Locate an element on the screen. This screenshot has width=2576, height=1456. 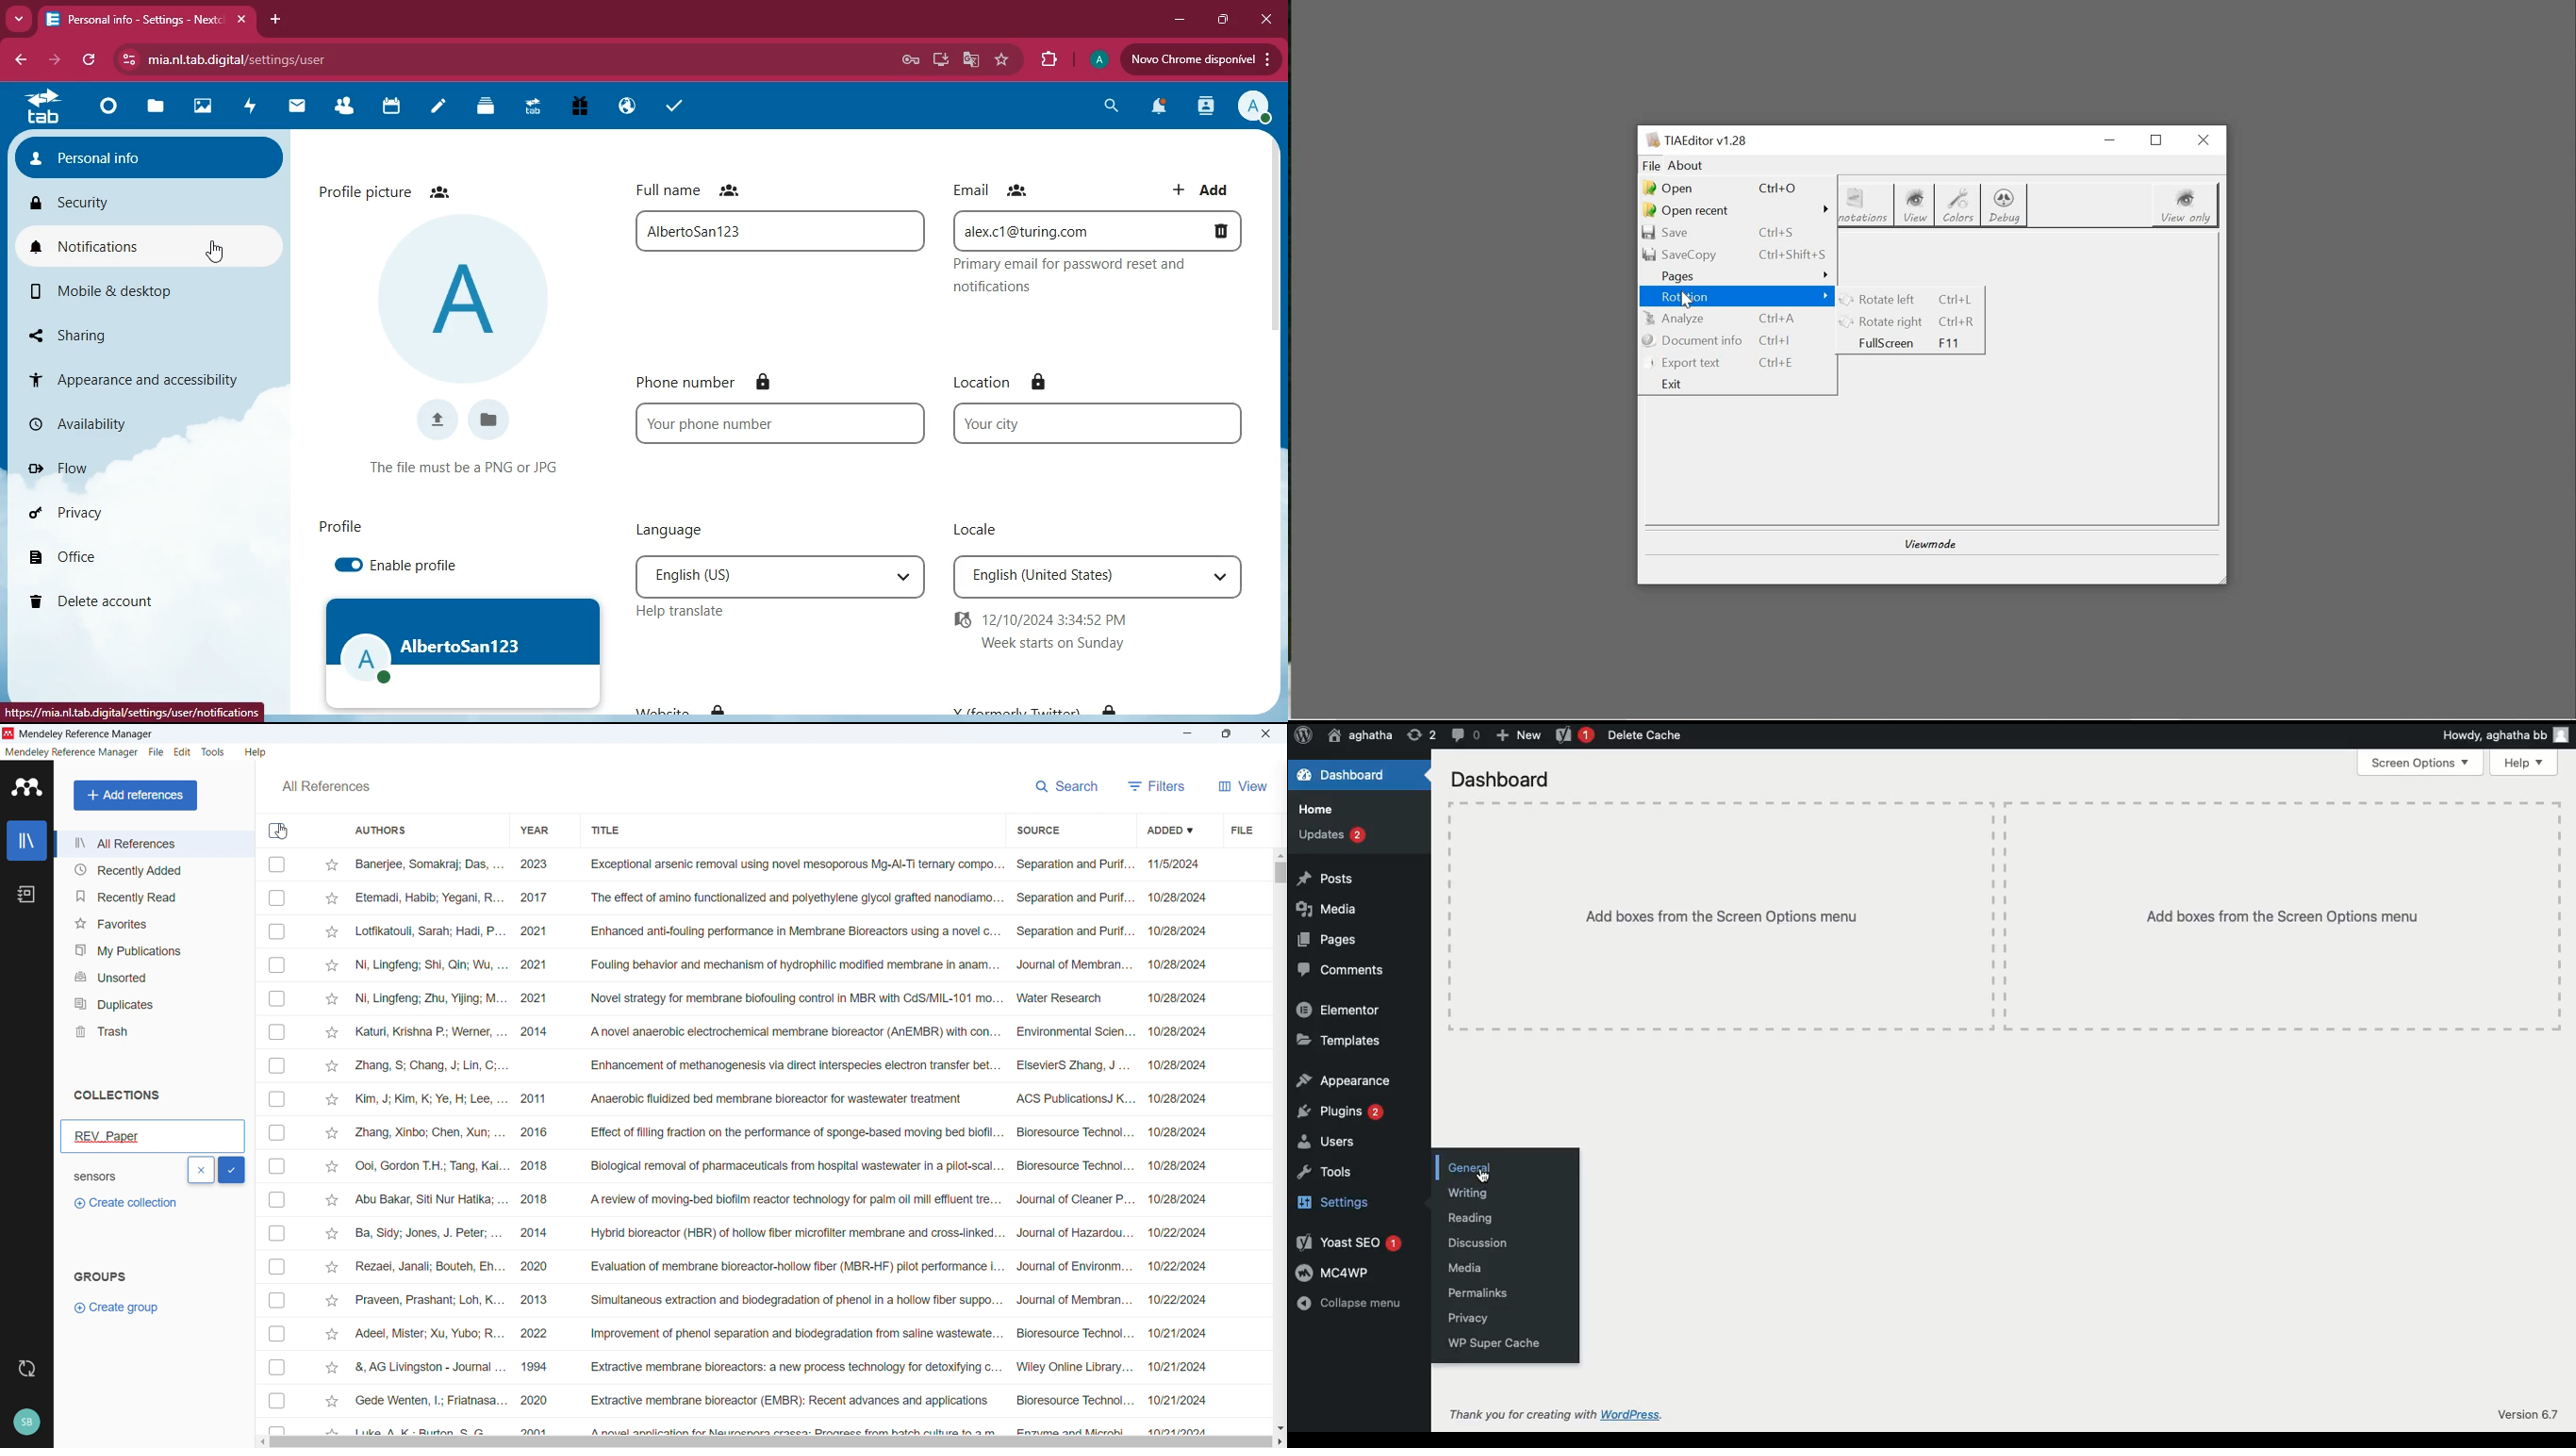
enable is located at coordinates (405, 567).